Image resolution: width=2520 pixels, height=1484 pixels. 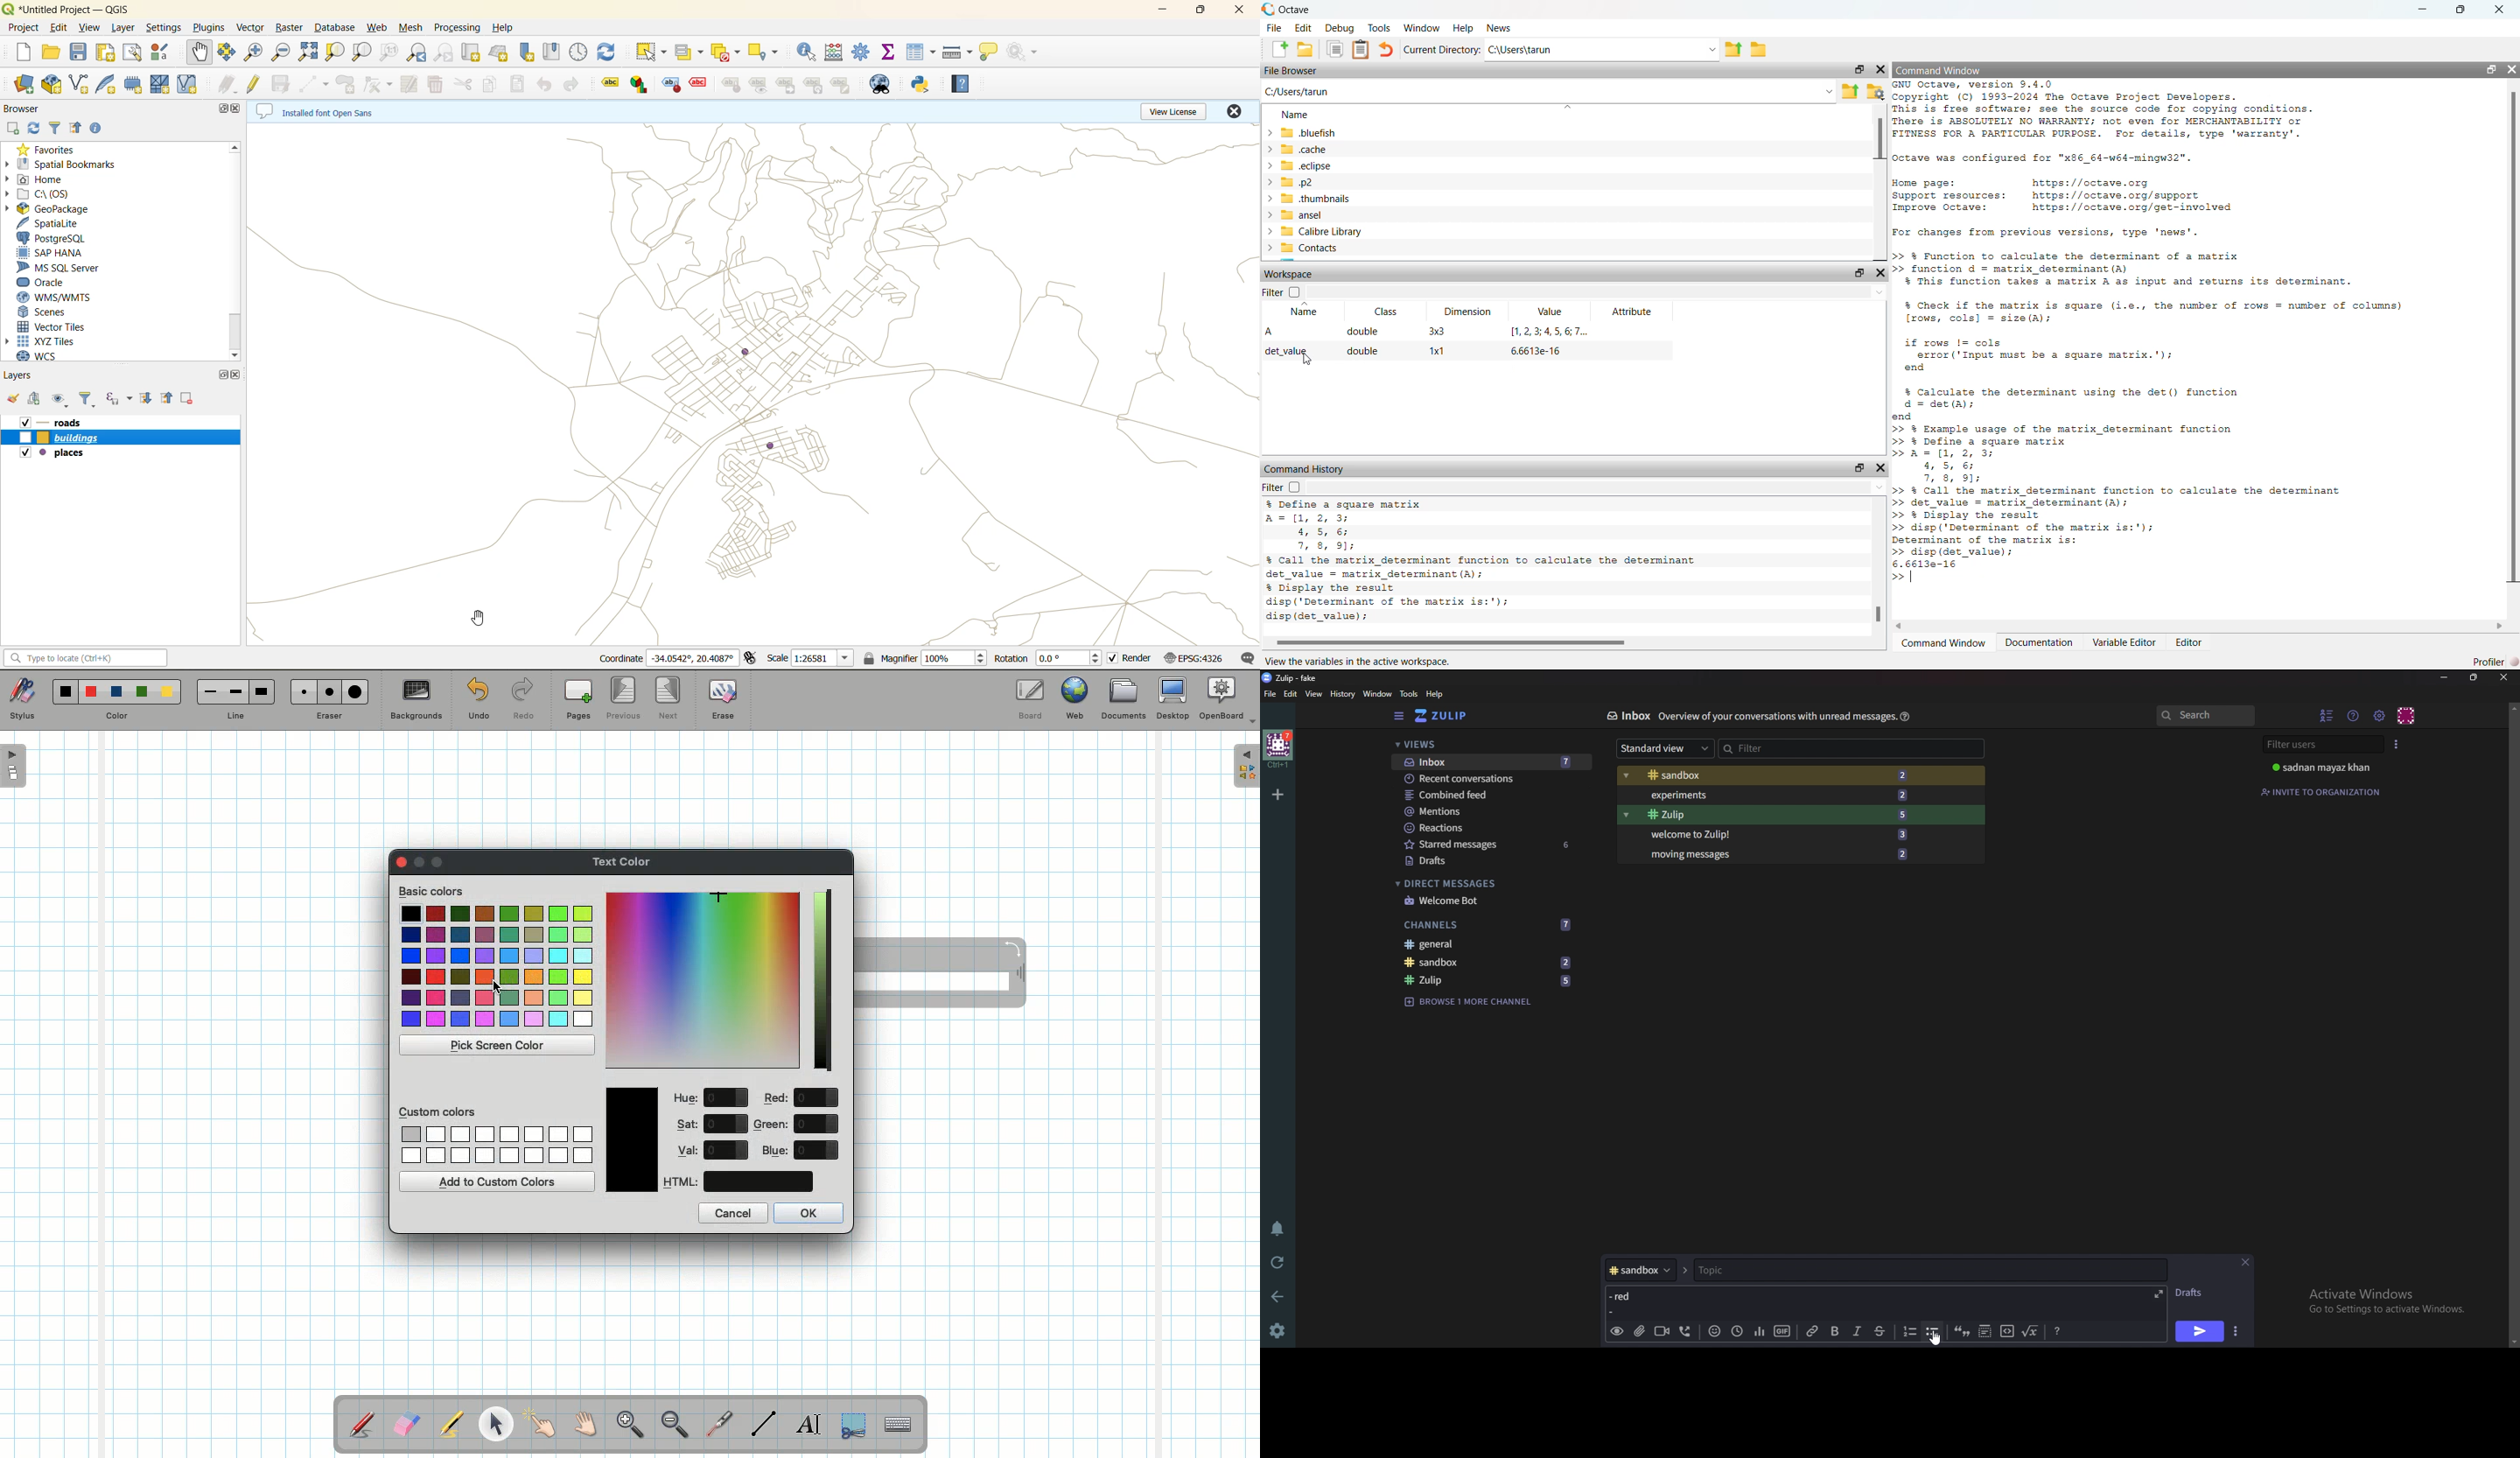 What do you see at coordinates (240, 108) in the screenshot?
I see `close` at bounding box center [240, 108].